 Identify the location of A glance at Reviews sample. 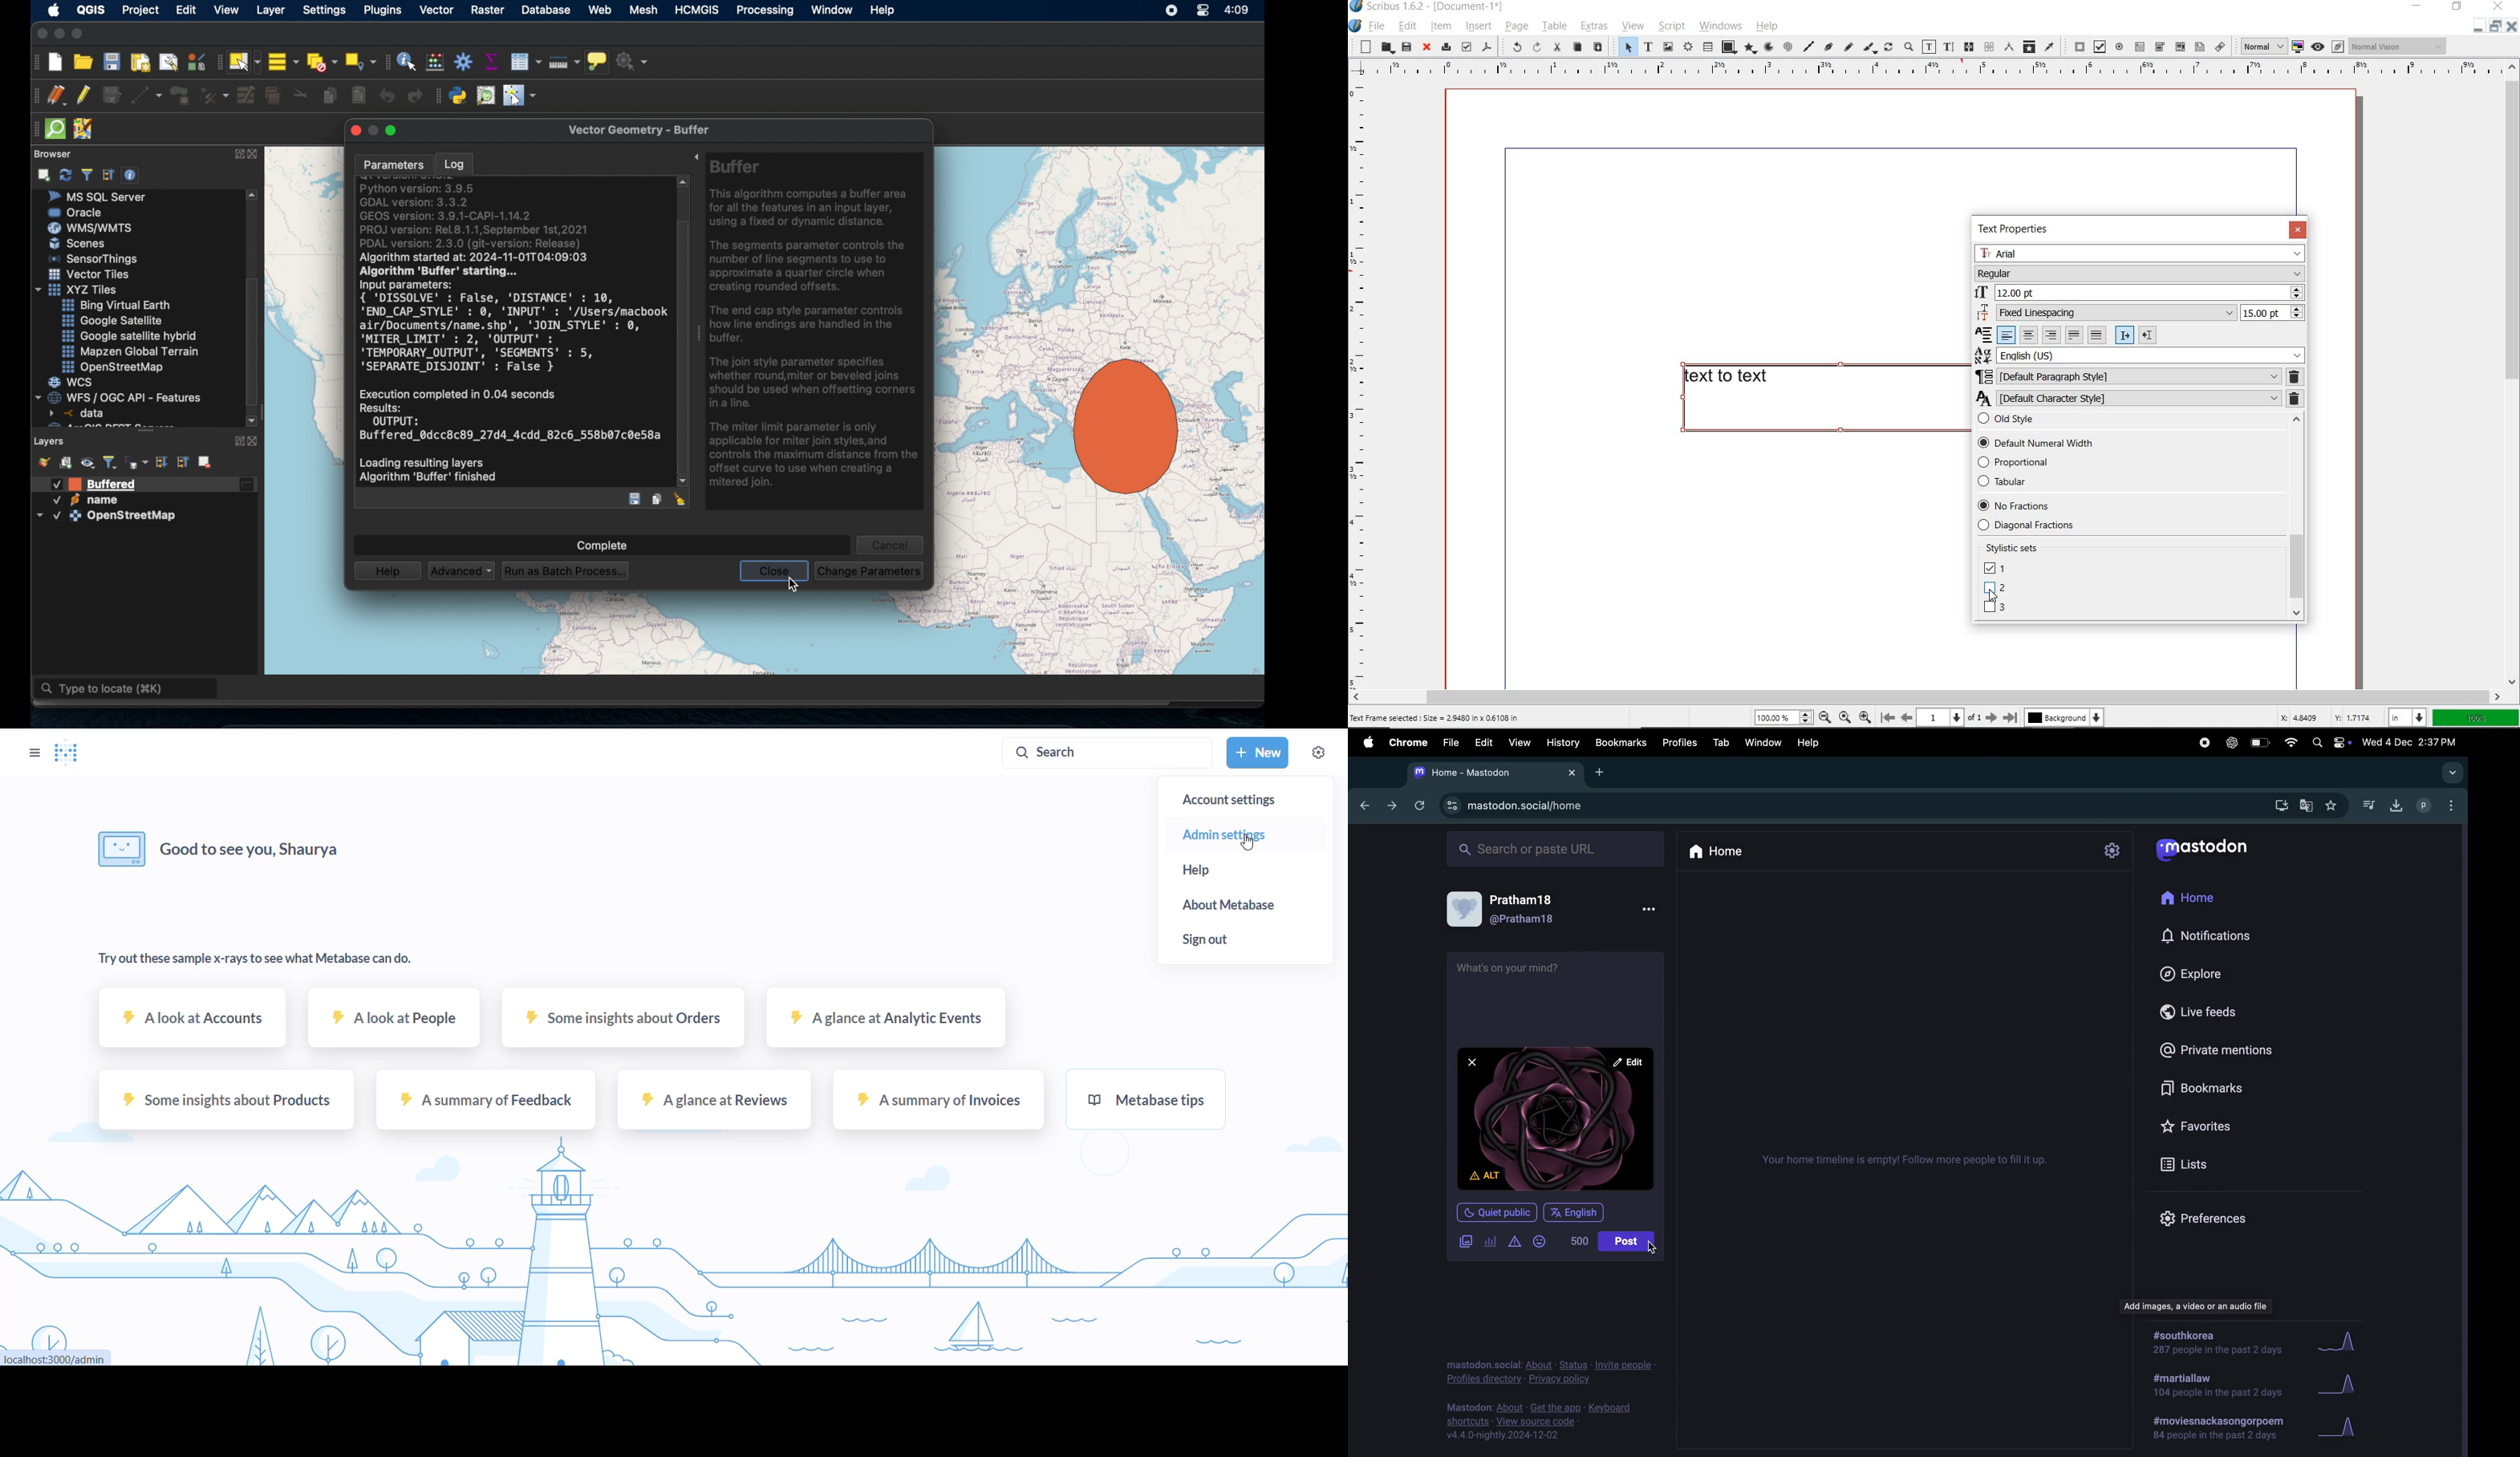
(710, 1107).